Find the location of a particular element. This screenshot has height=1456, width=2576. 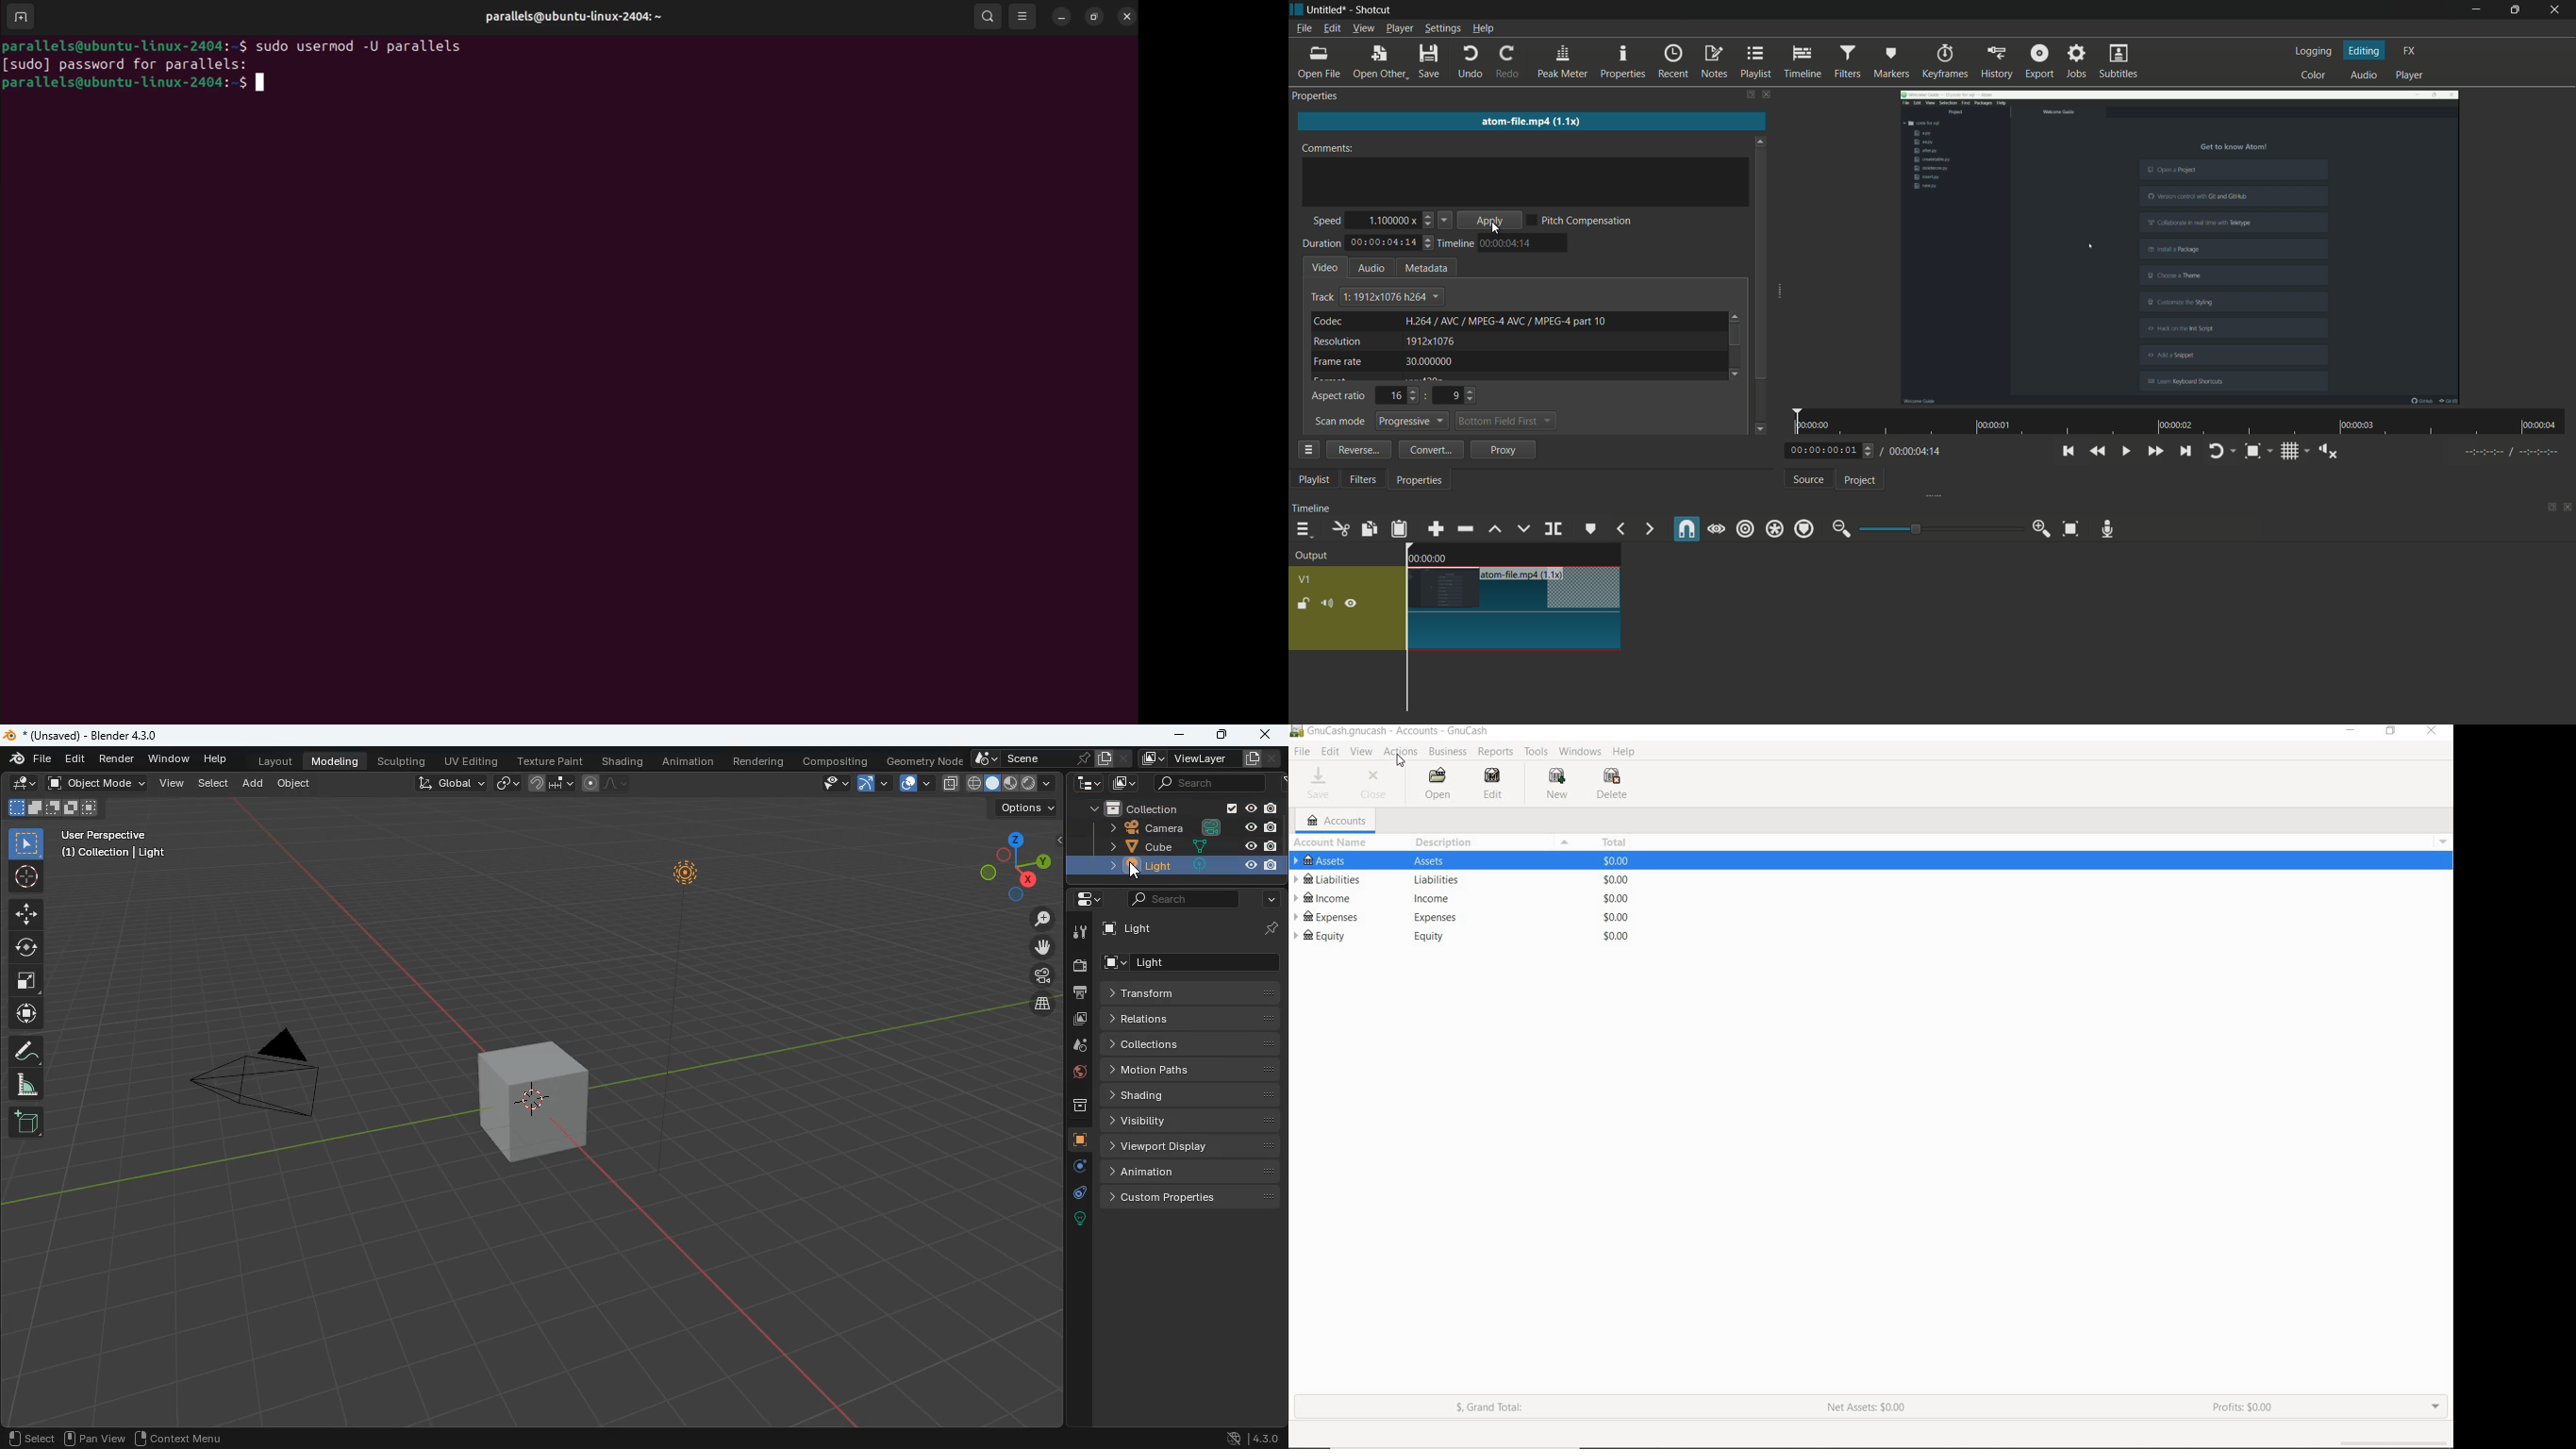

logging is located at coordinates (2315, 51).